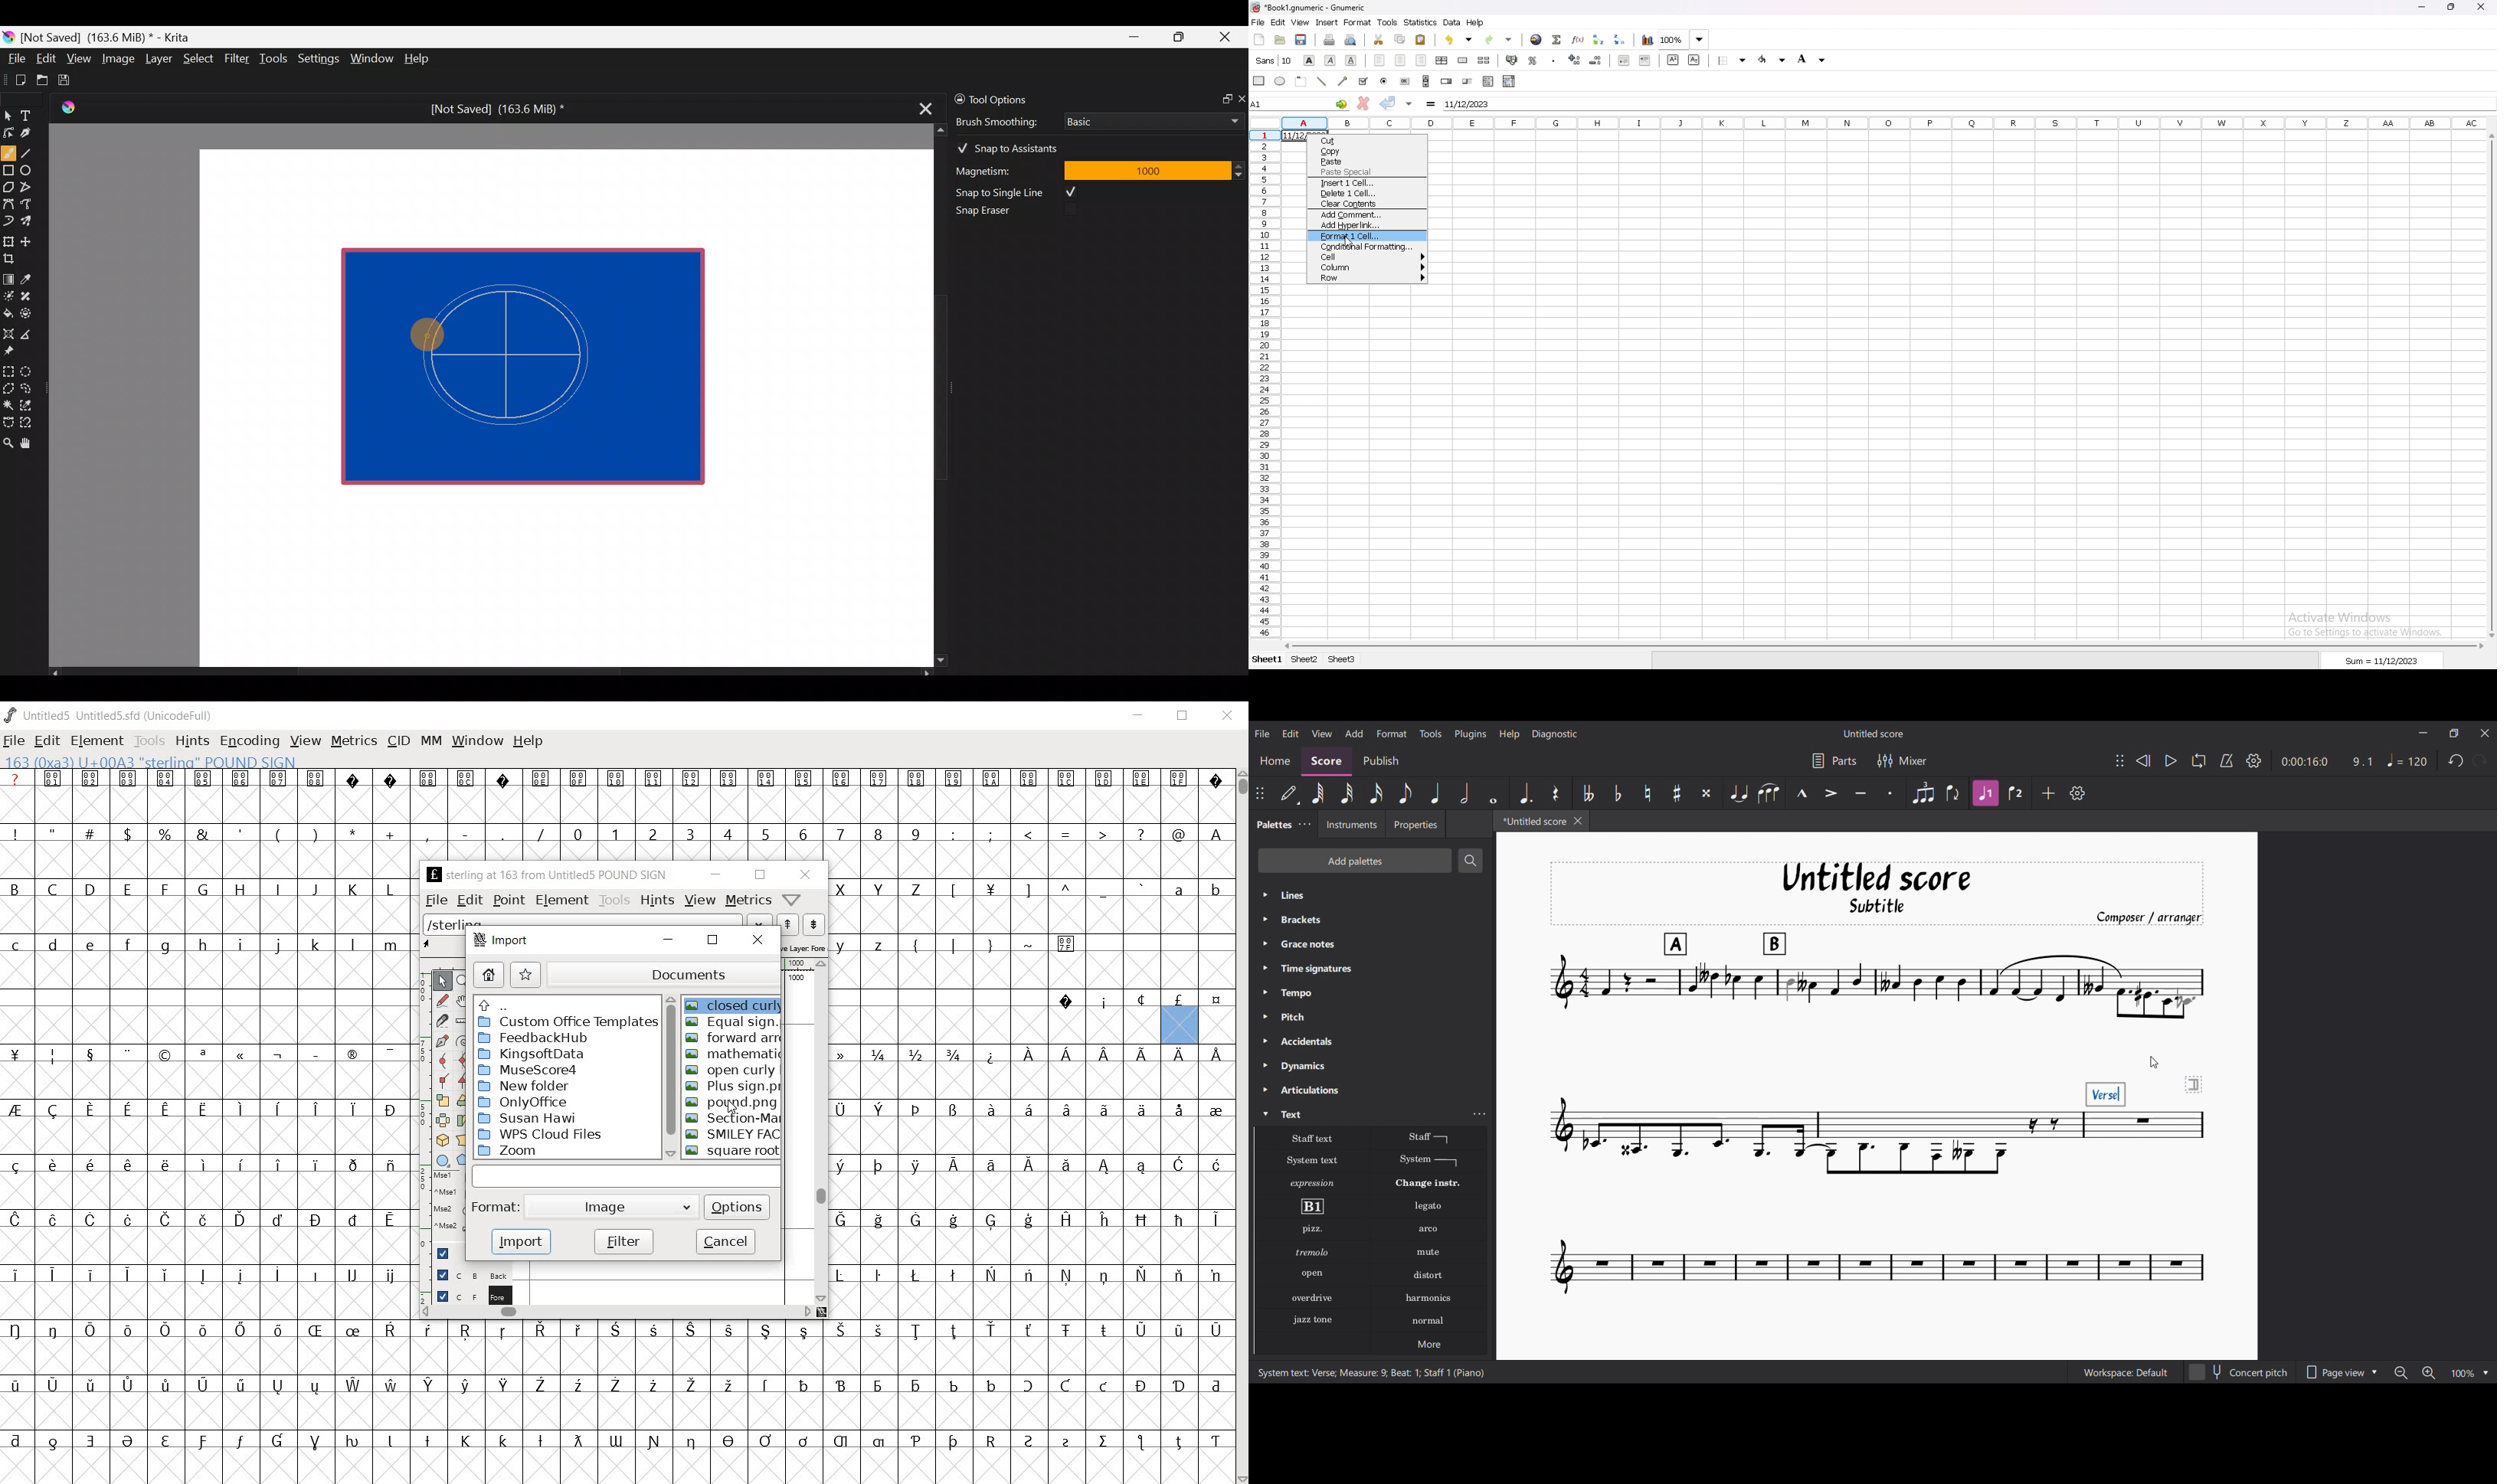  Describe the element at coordinates (2485, 733) in the screenshot. I see `Close interface` at that location.